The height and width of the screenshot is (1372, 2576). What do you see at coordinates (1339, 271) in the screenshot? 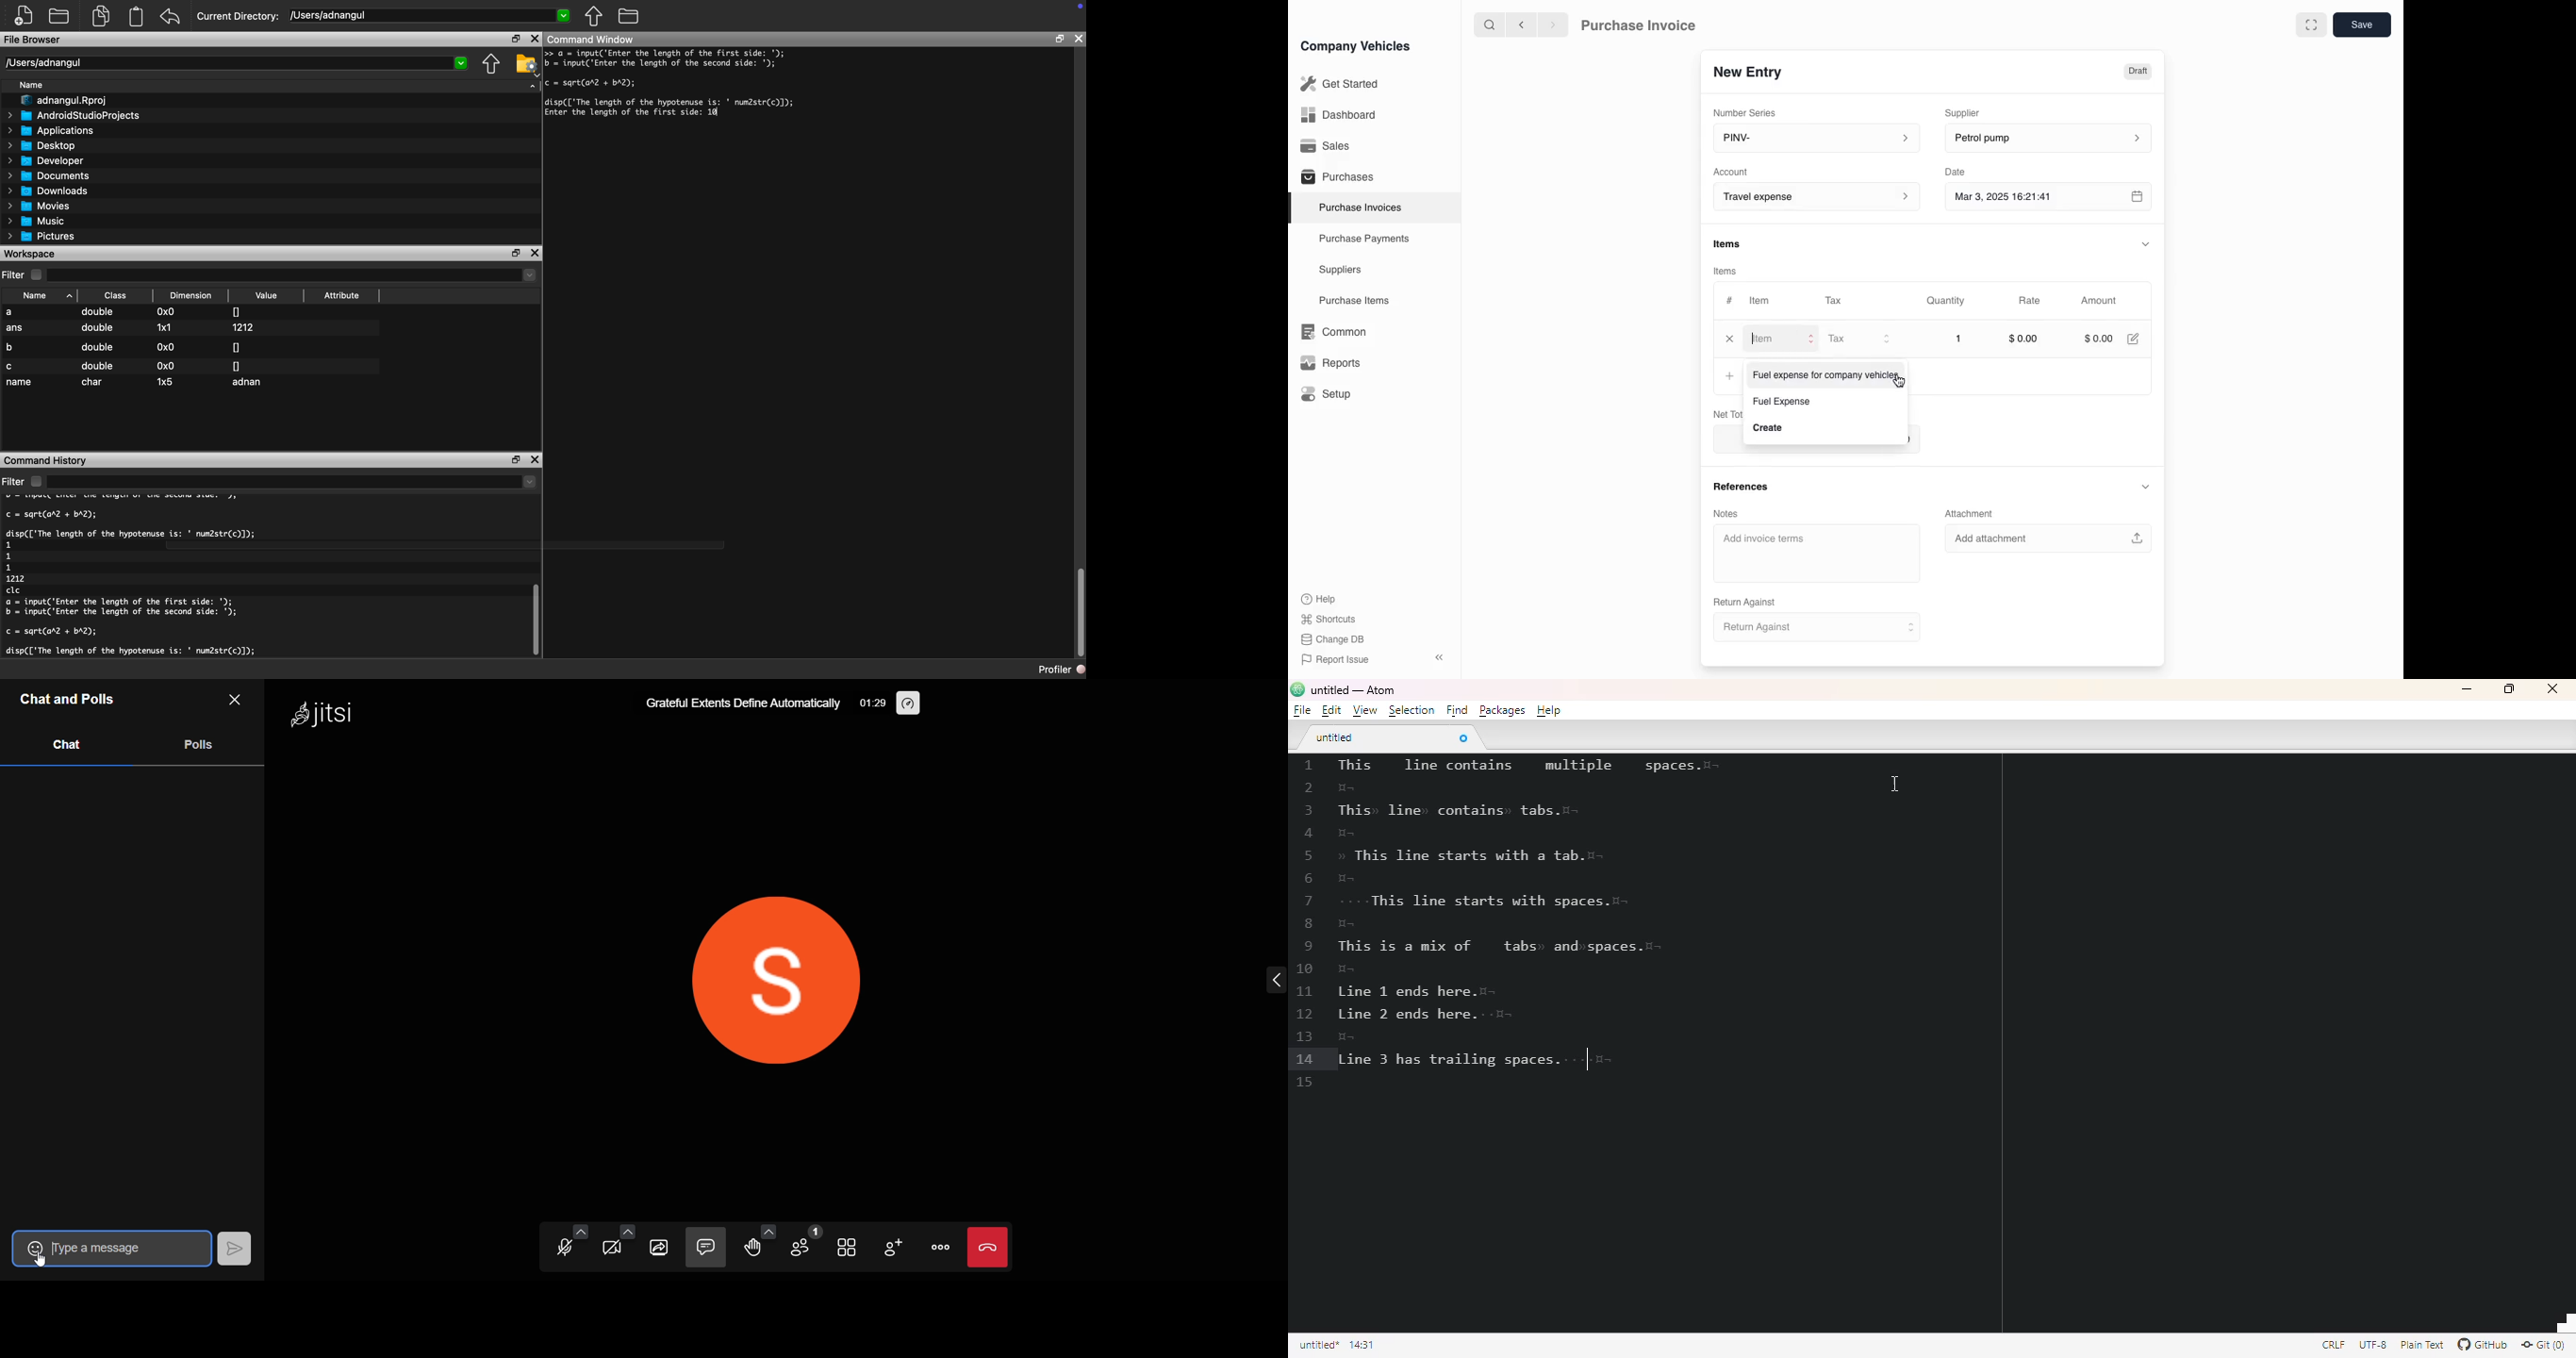
I see `Suppliers` at bounding box center [1339, 271].